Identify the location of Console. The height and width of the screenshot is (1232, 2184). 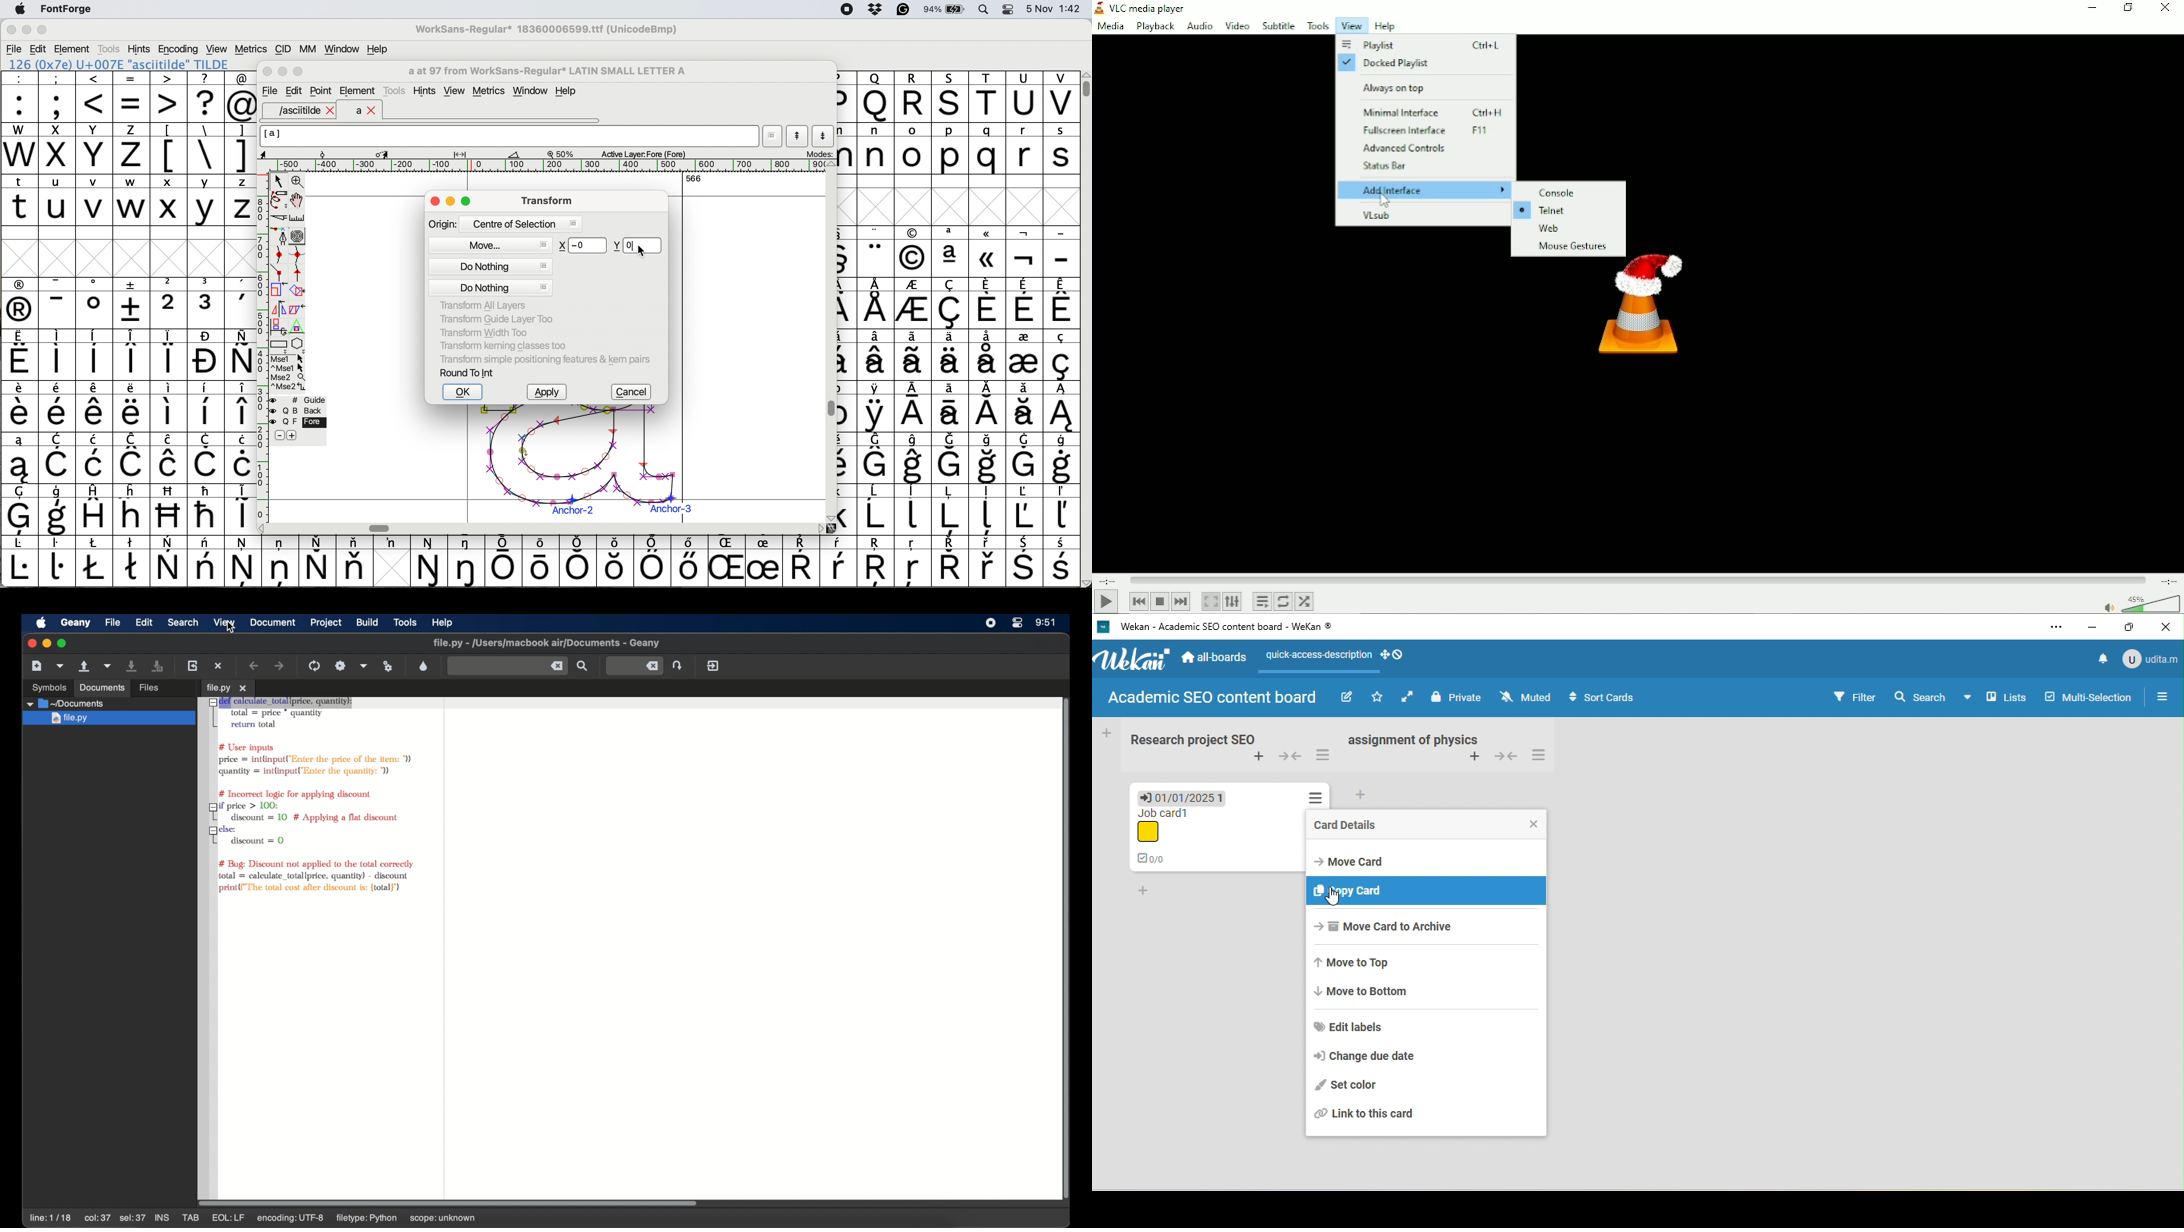
(1560, 192).